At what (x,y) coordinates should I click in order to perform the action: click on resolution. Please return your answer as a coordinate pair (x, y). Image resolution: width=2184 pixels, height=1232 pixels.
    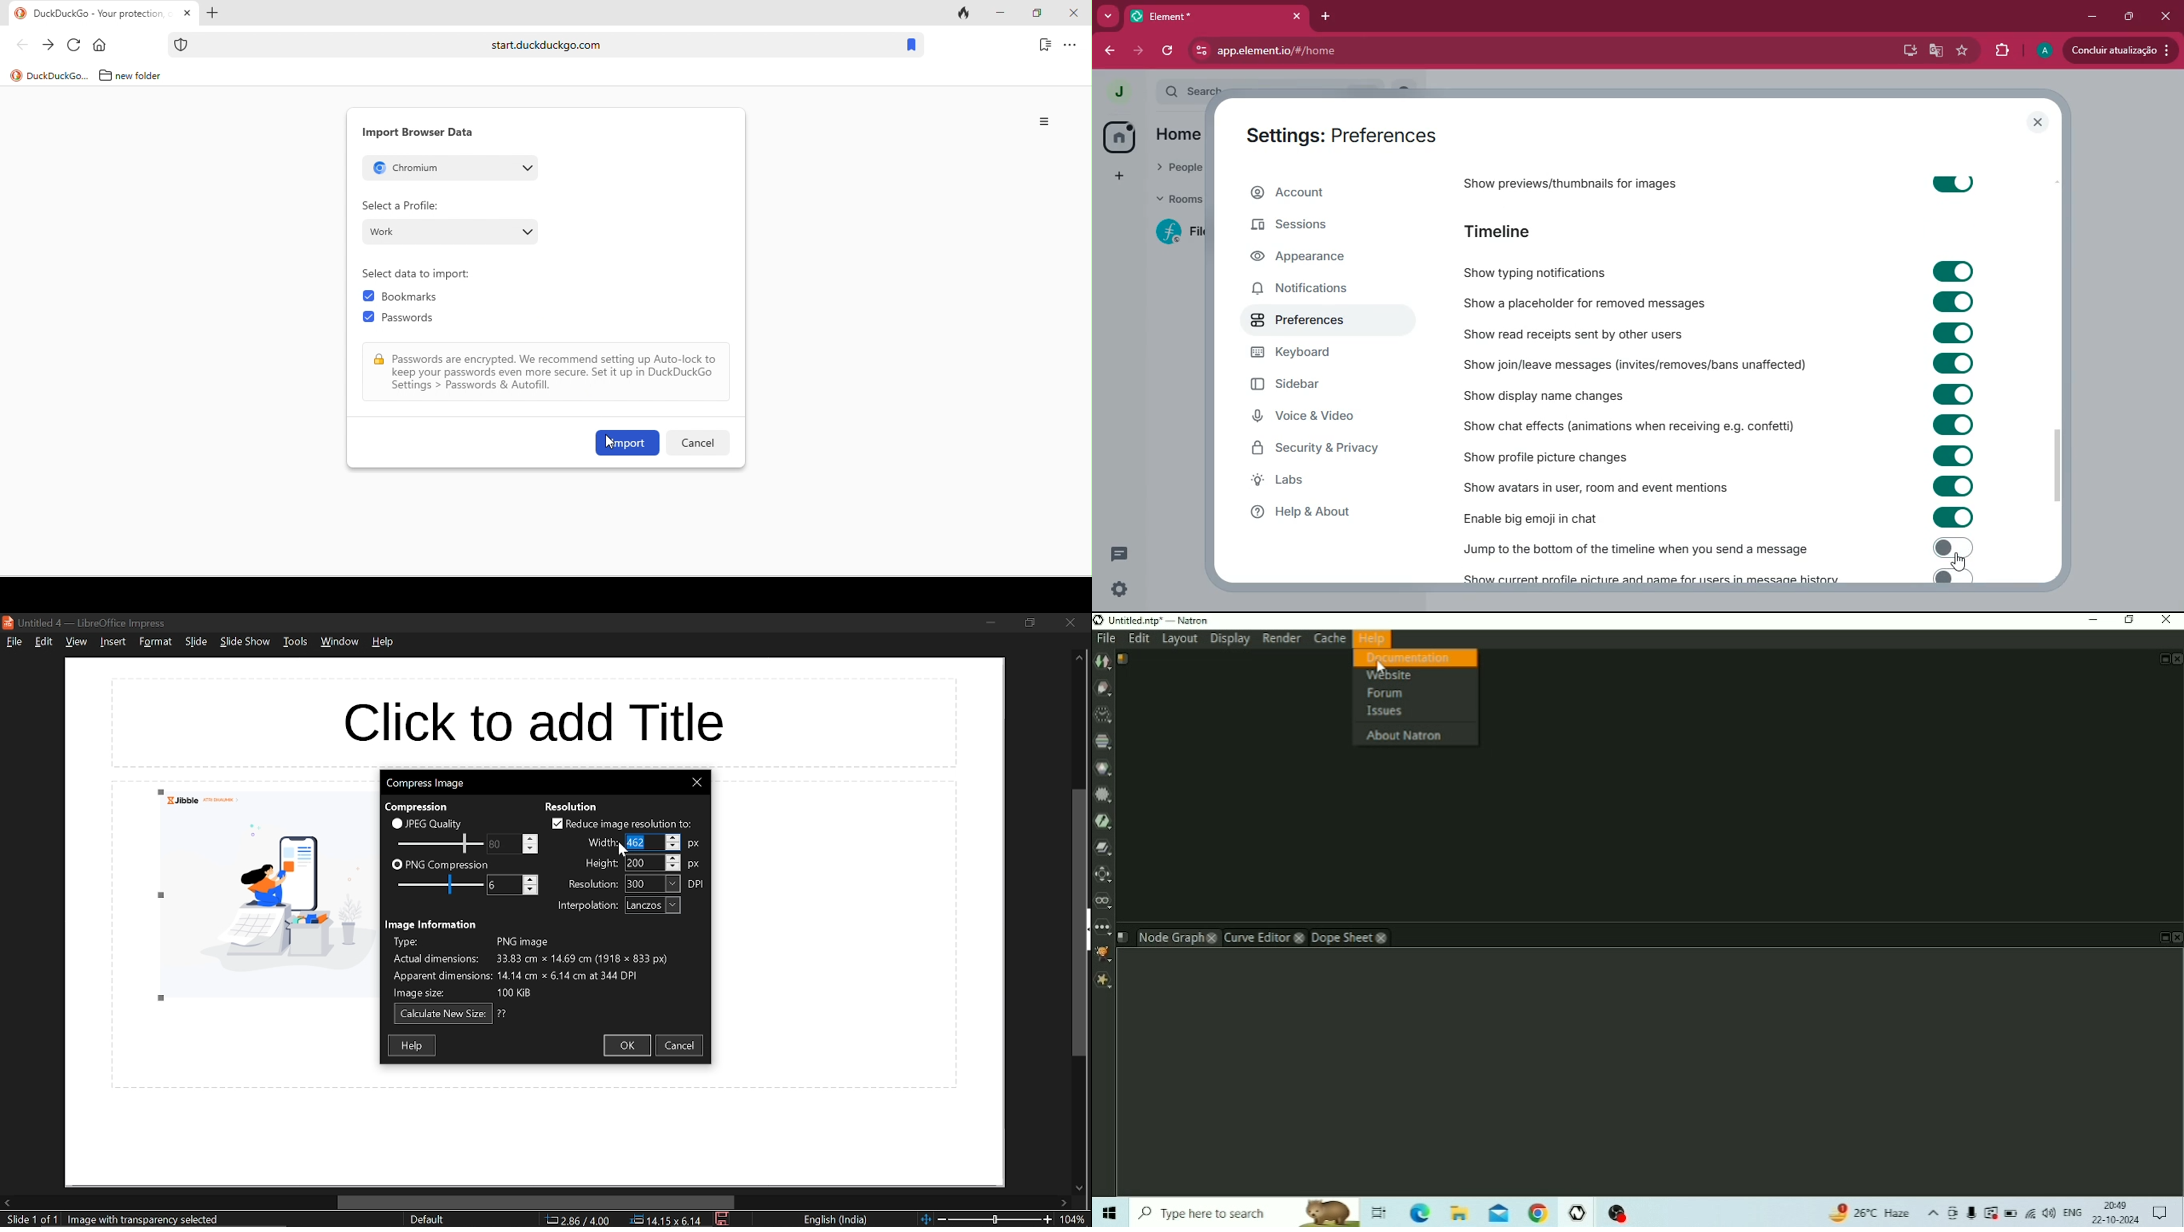
    Looking at the image, I should click on (653, 884).